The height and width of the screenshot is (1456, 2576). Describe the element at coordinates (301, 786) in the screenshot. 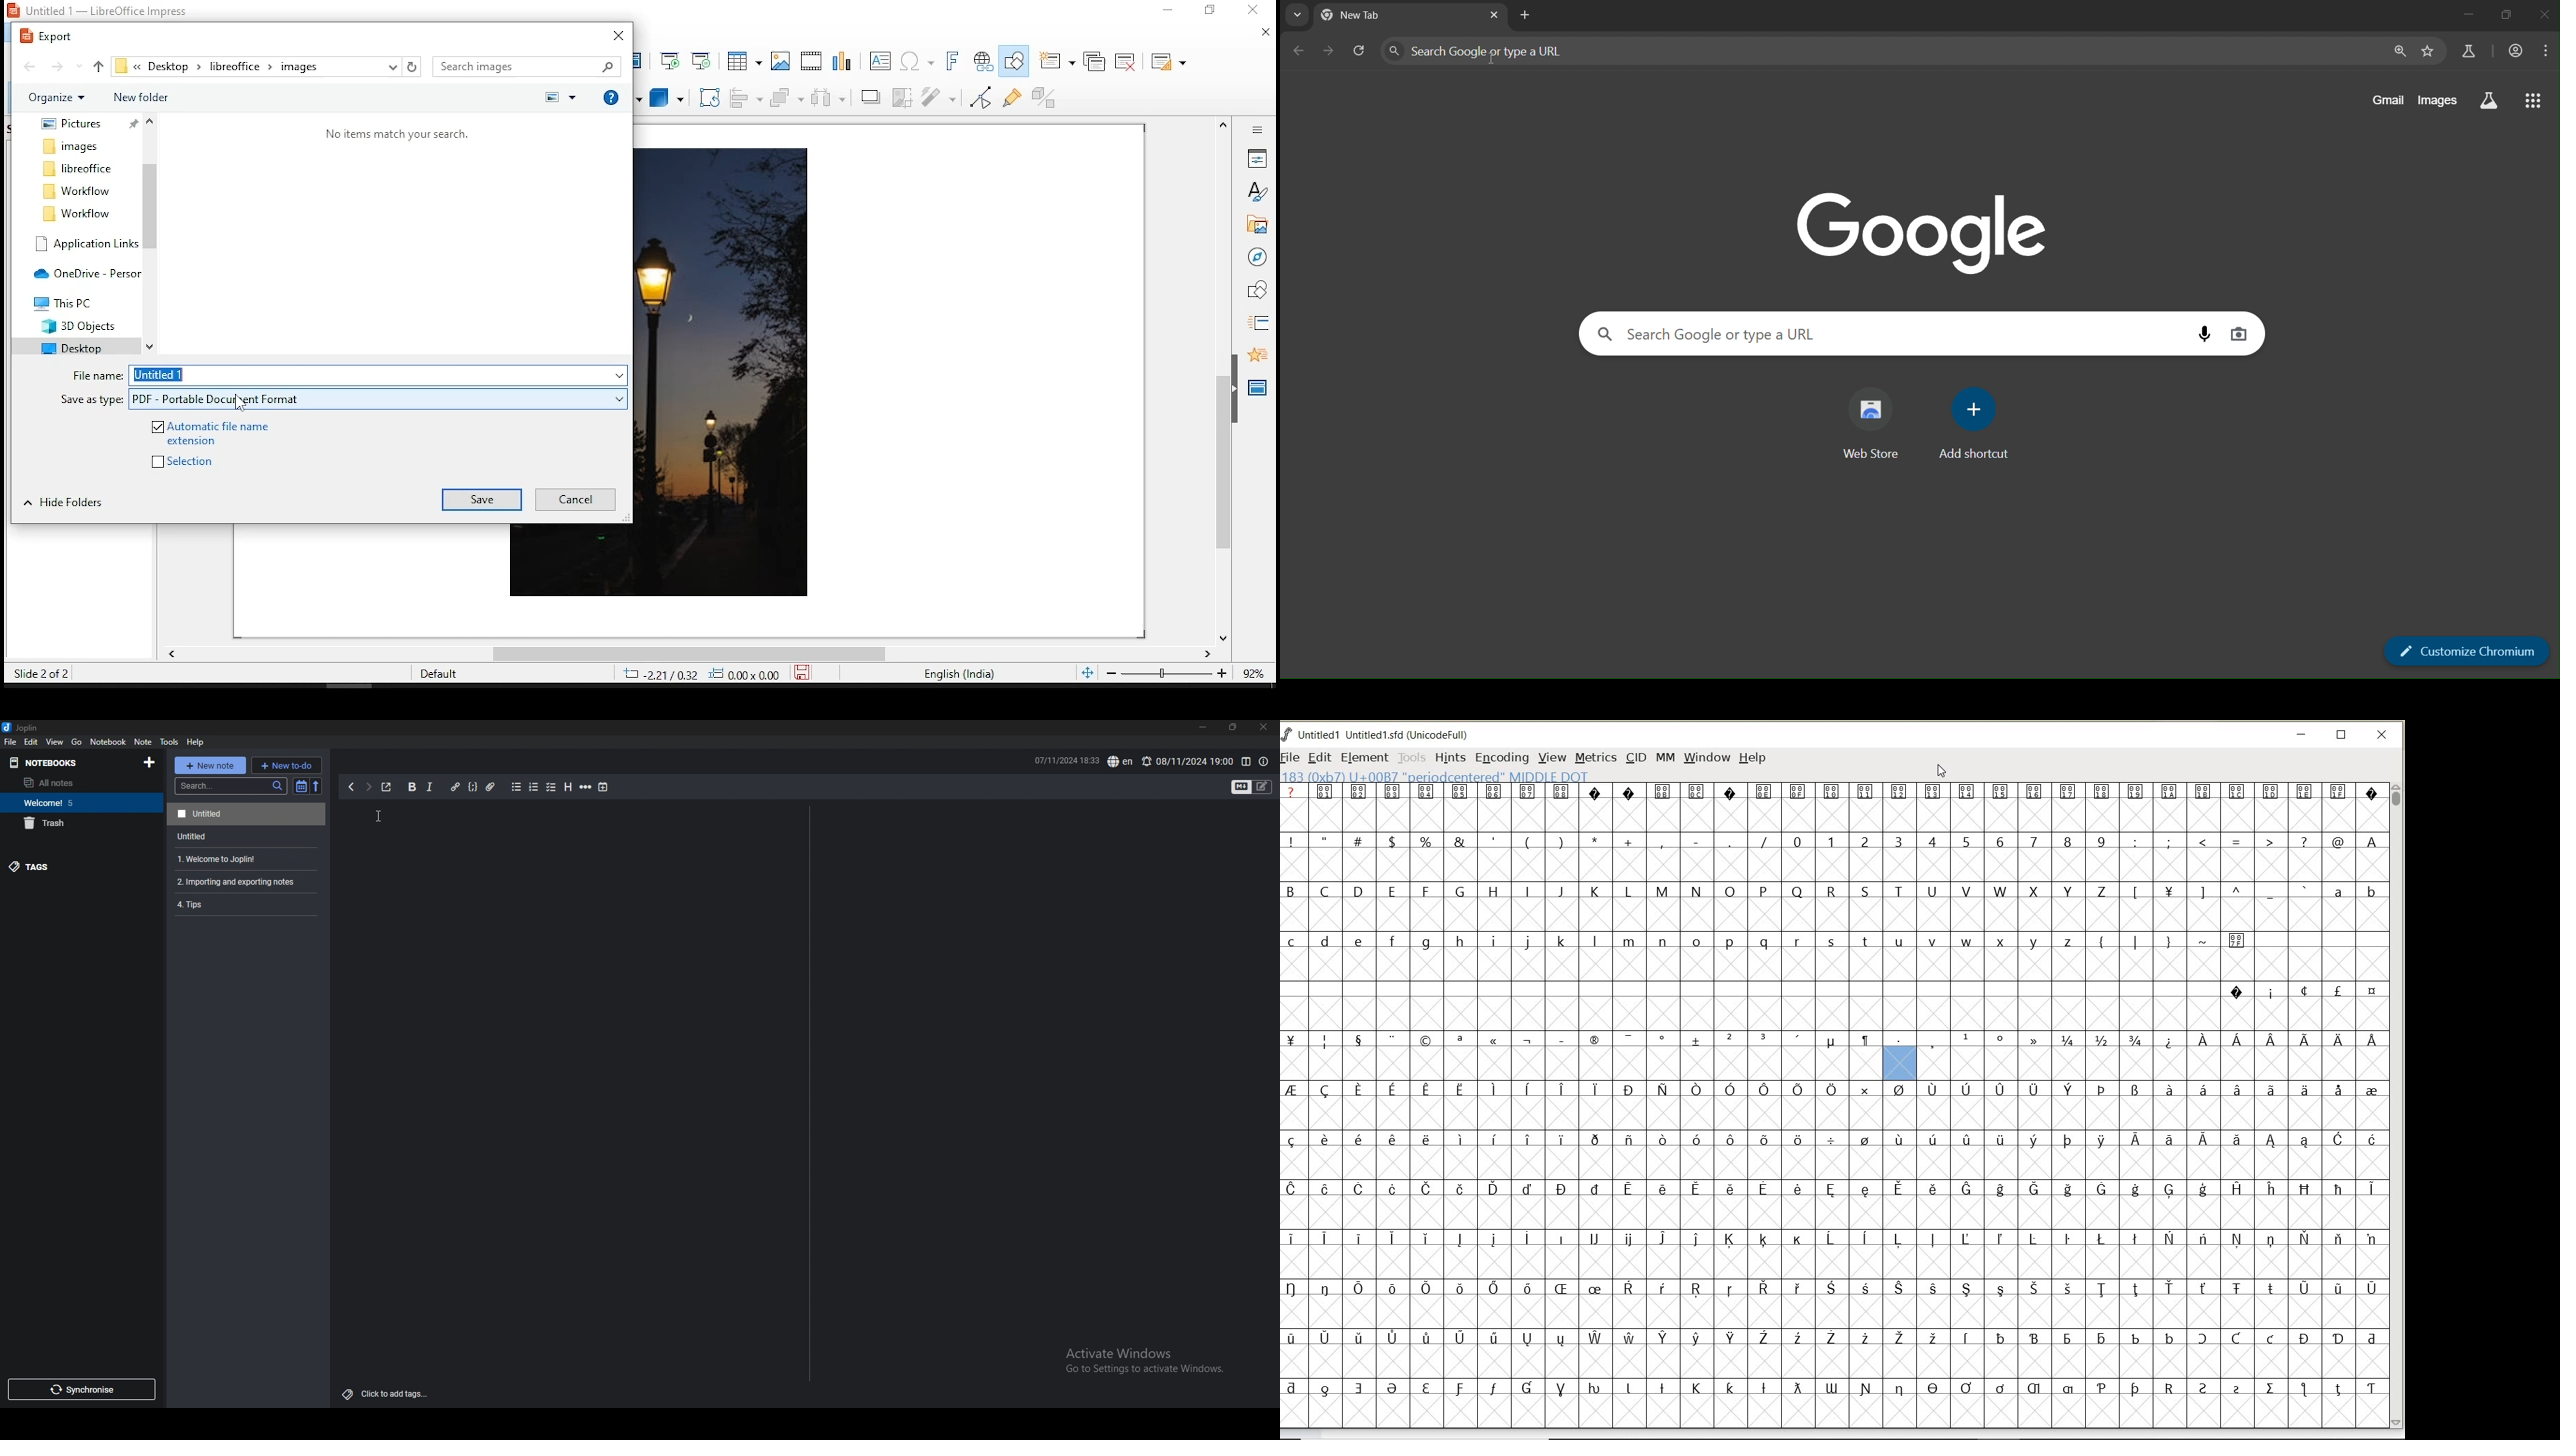

I see `toggle sort order` at that location.